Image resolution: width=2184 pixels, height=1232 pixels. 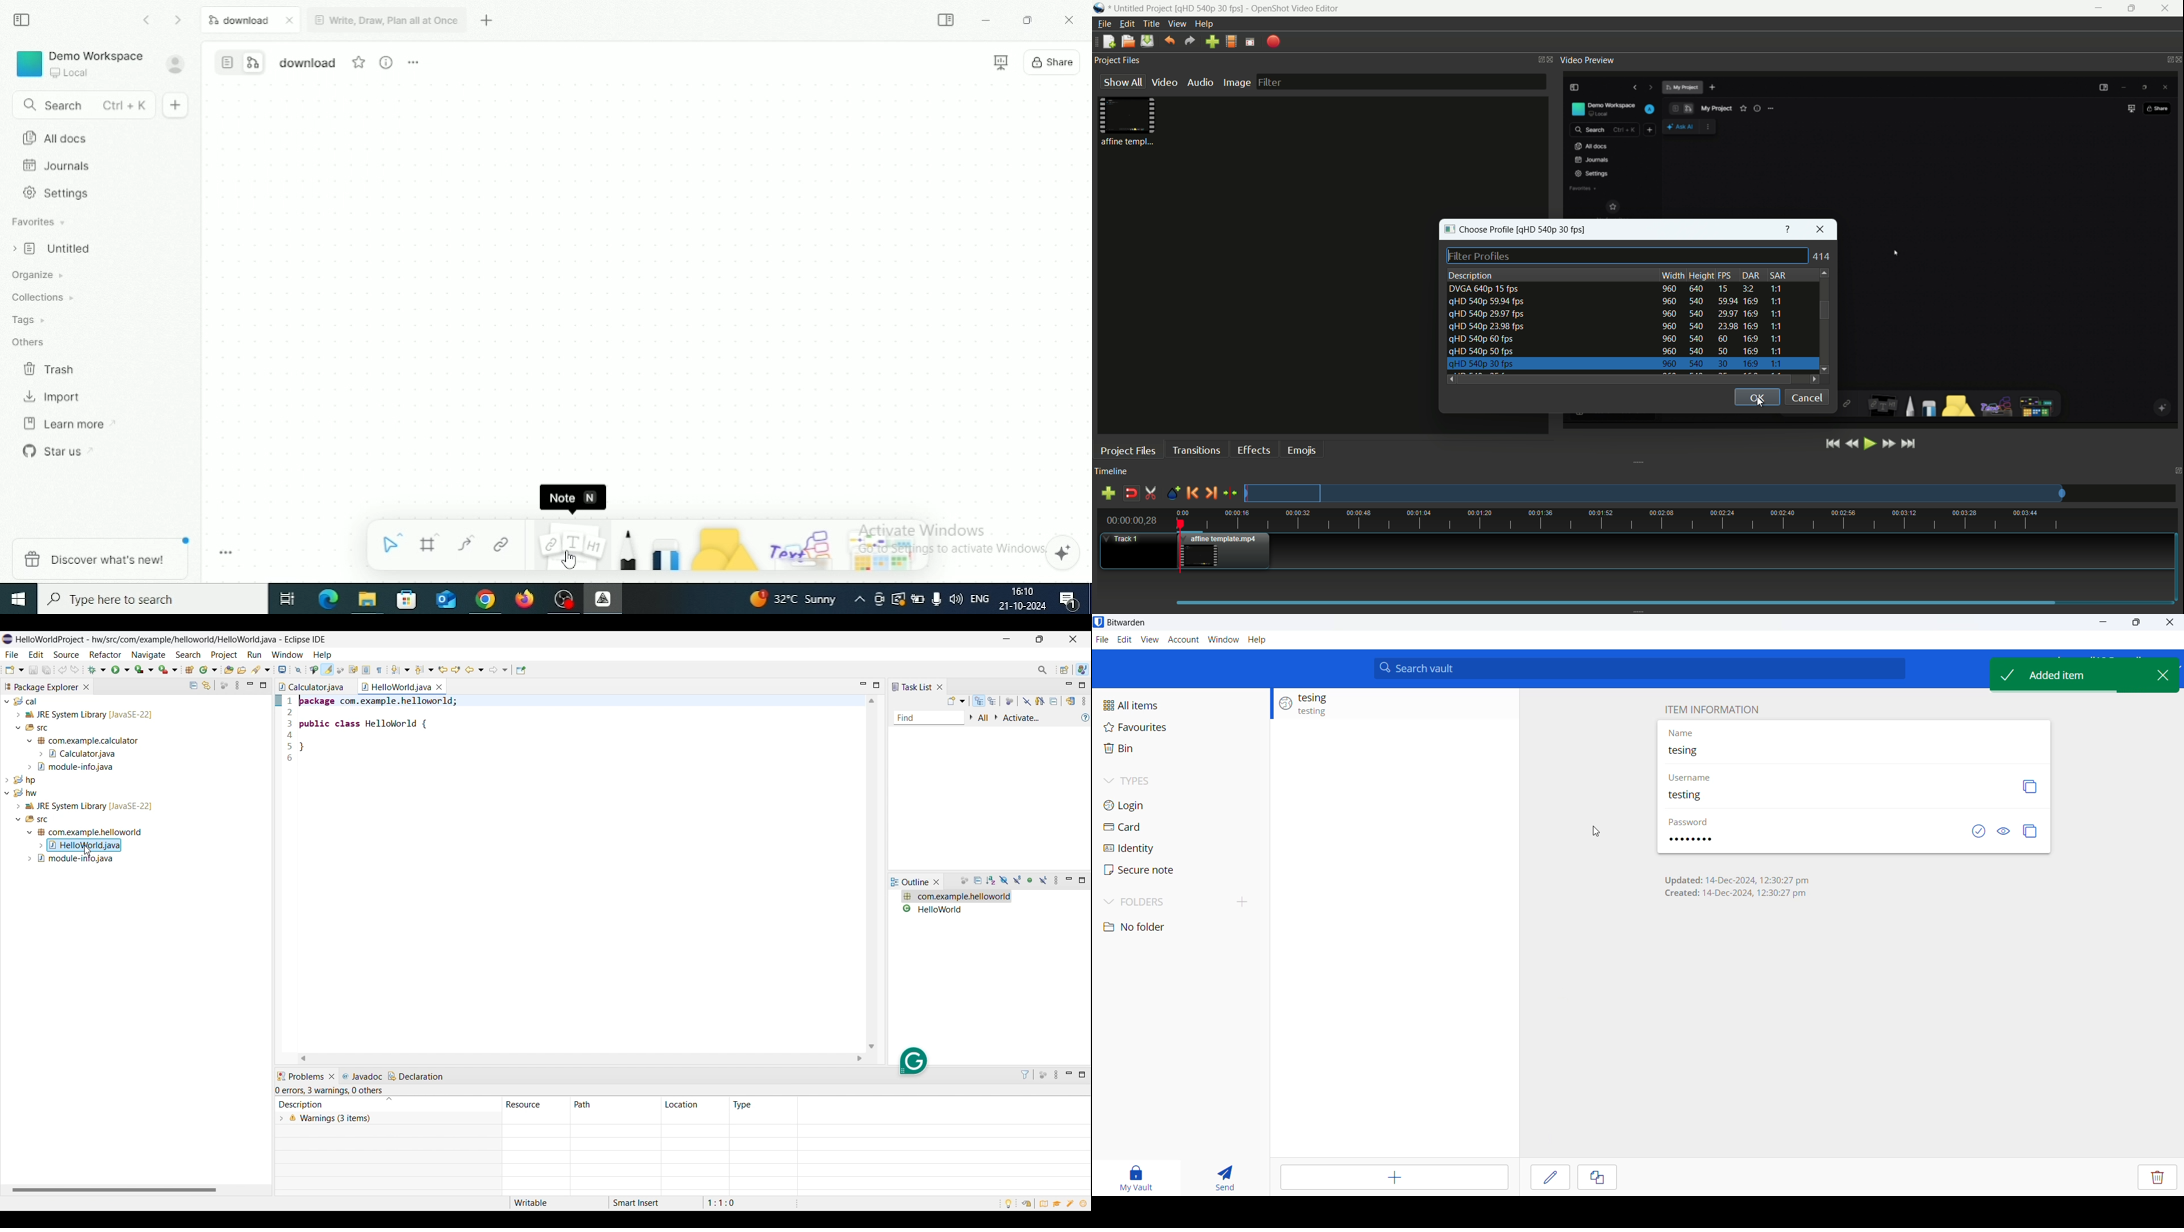 I want to click on save file, so click(x=1147, y=42).